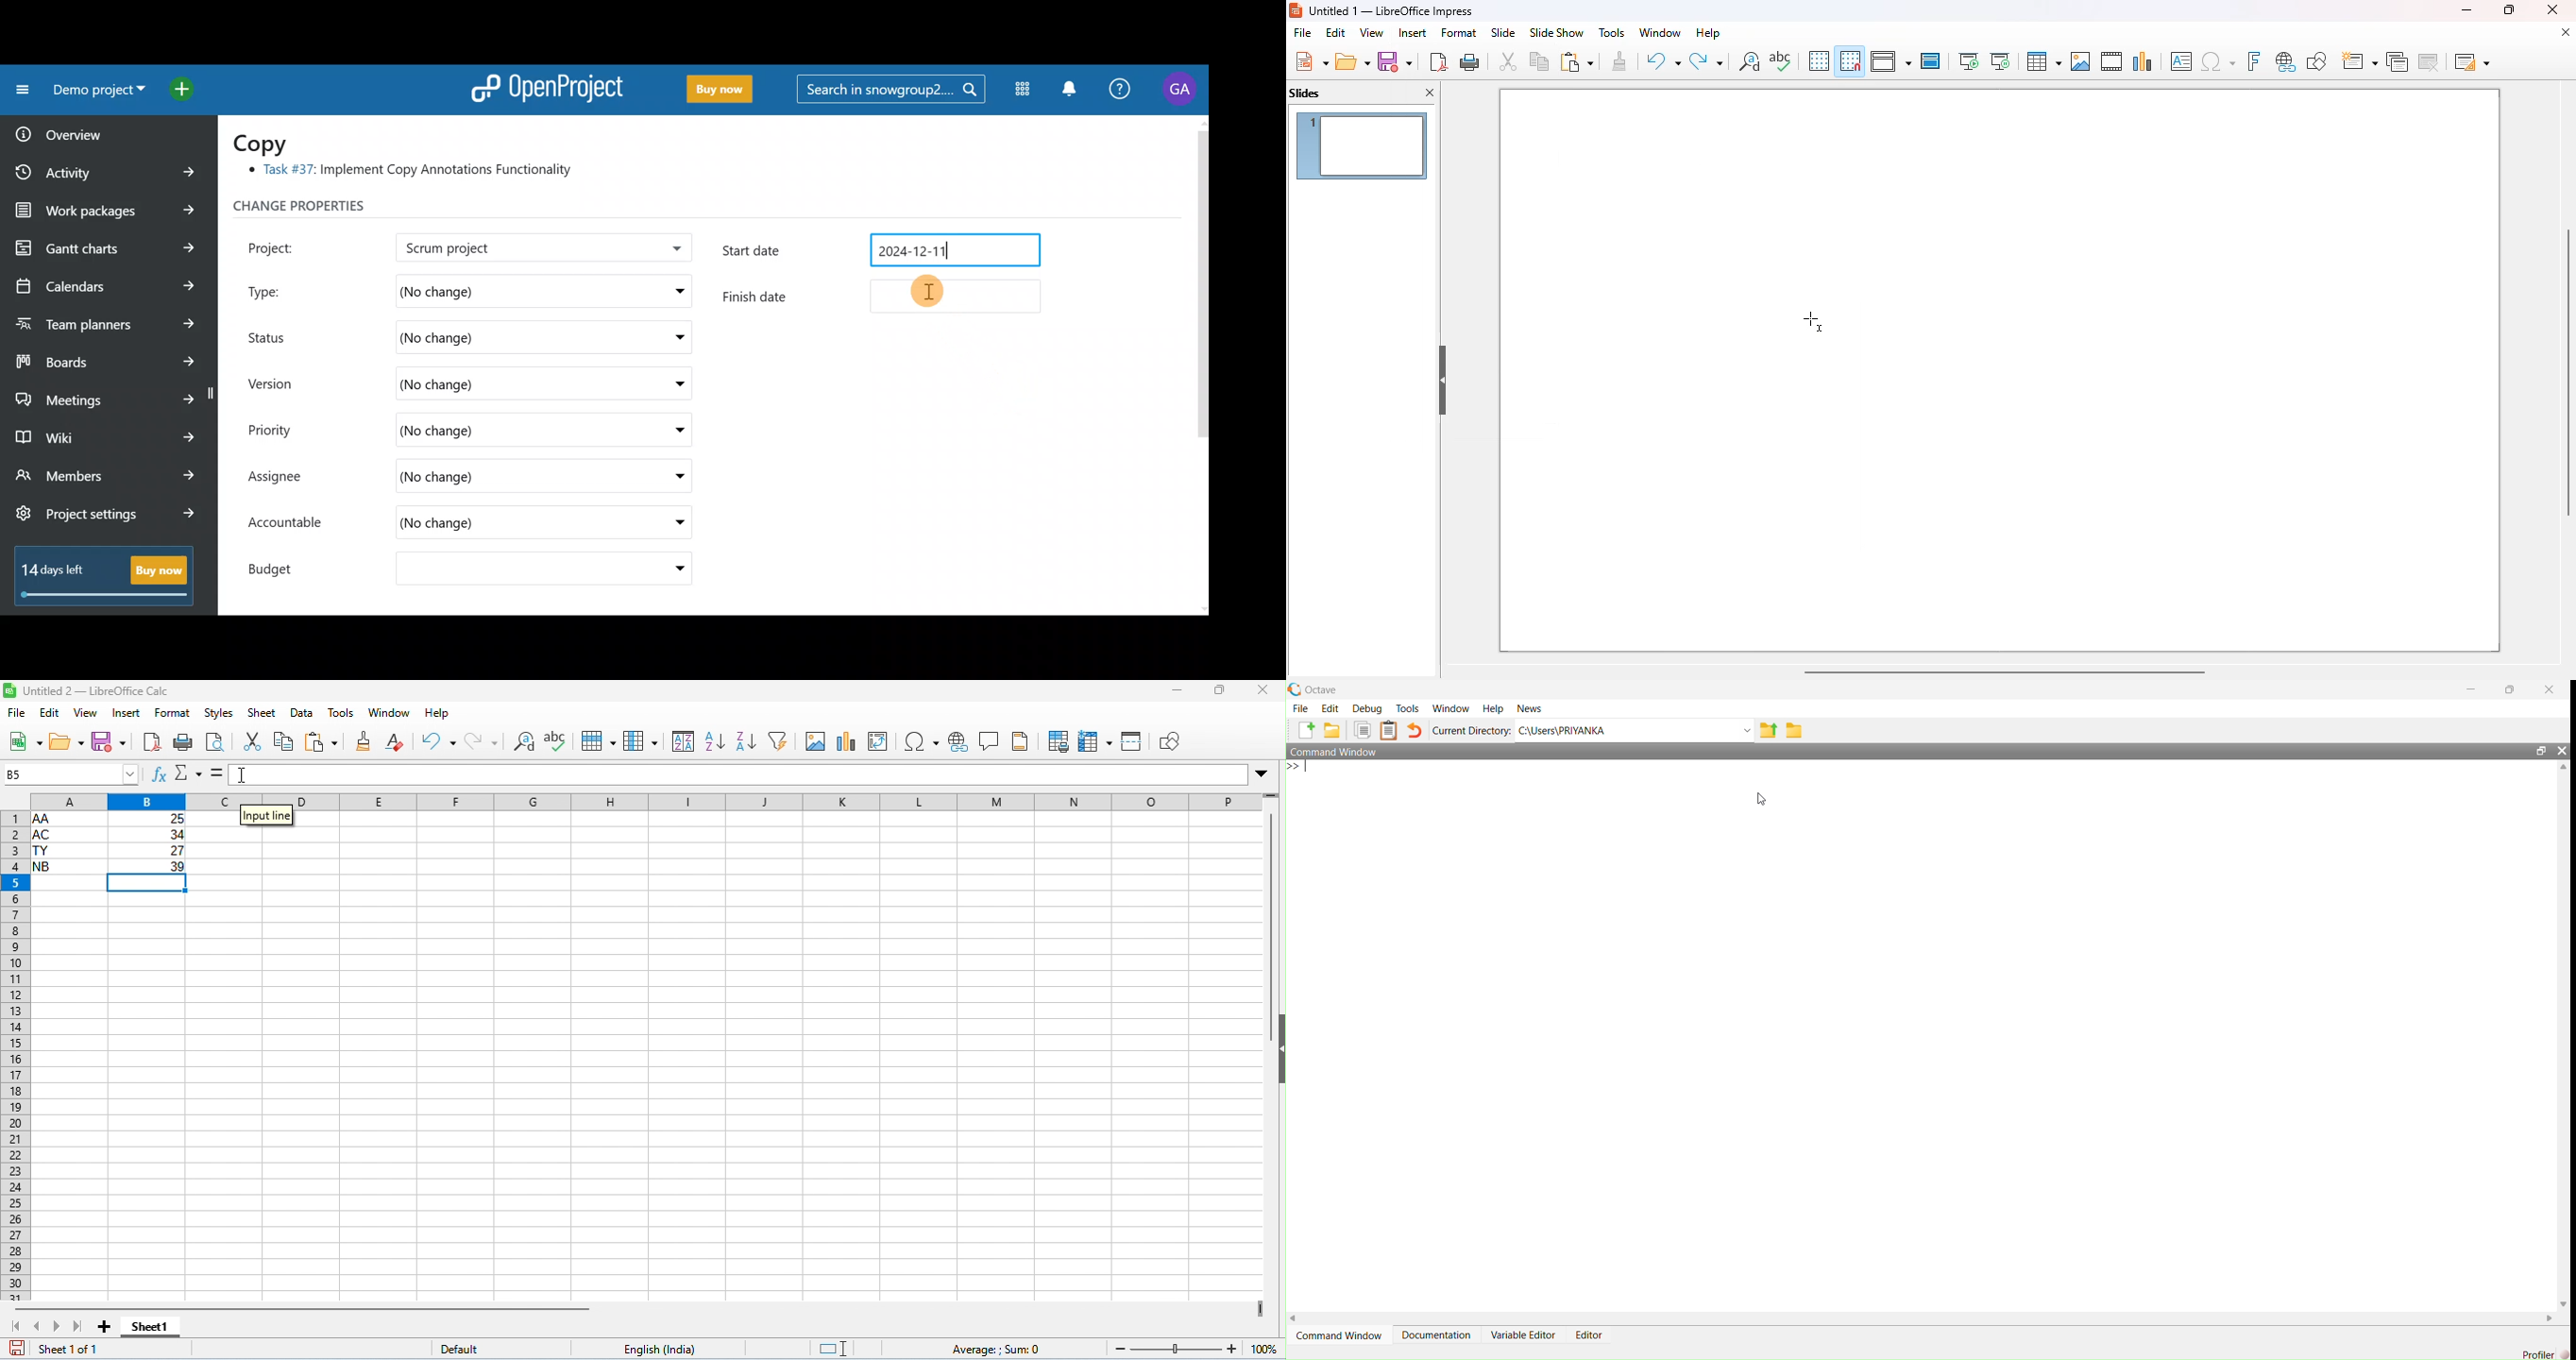 Image resolution: width=2576 pixels, height=1372 pixels. I want to click on snap to grid, so click(1849, 60).